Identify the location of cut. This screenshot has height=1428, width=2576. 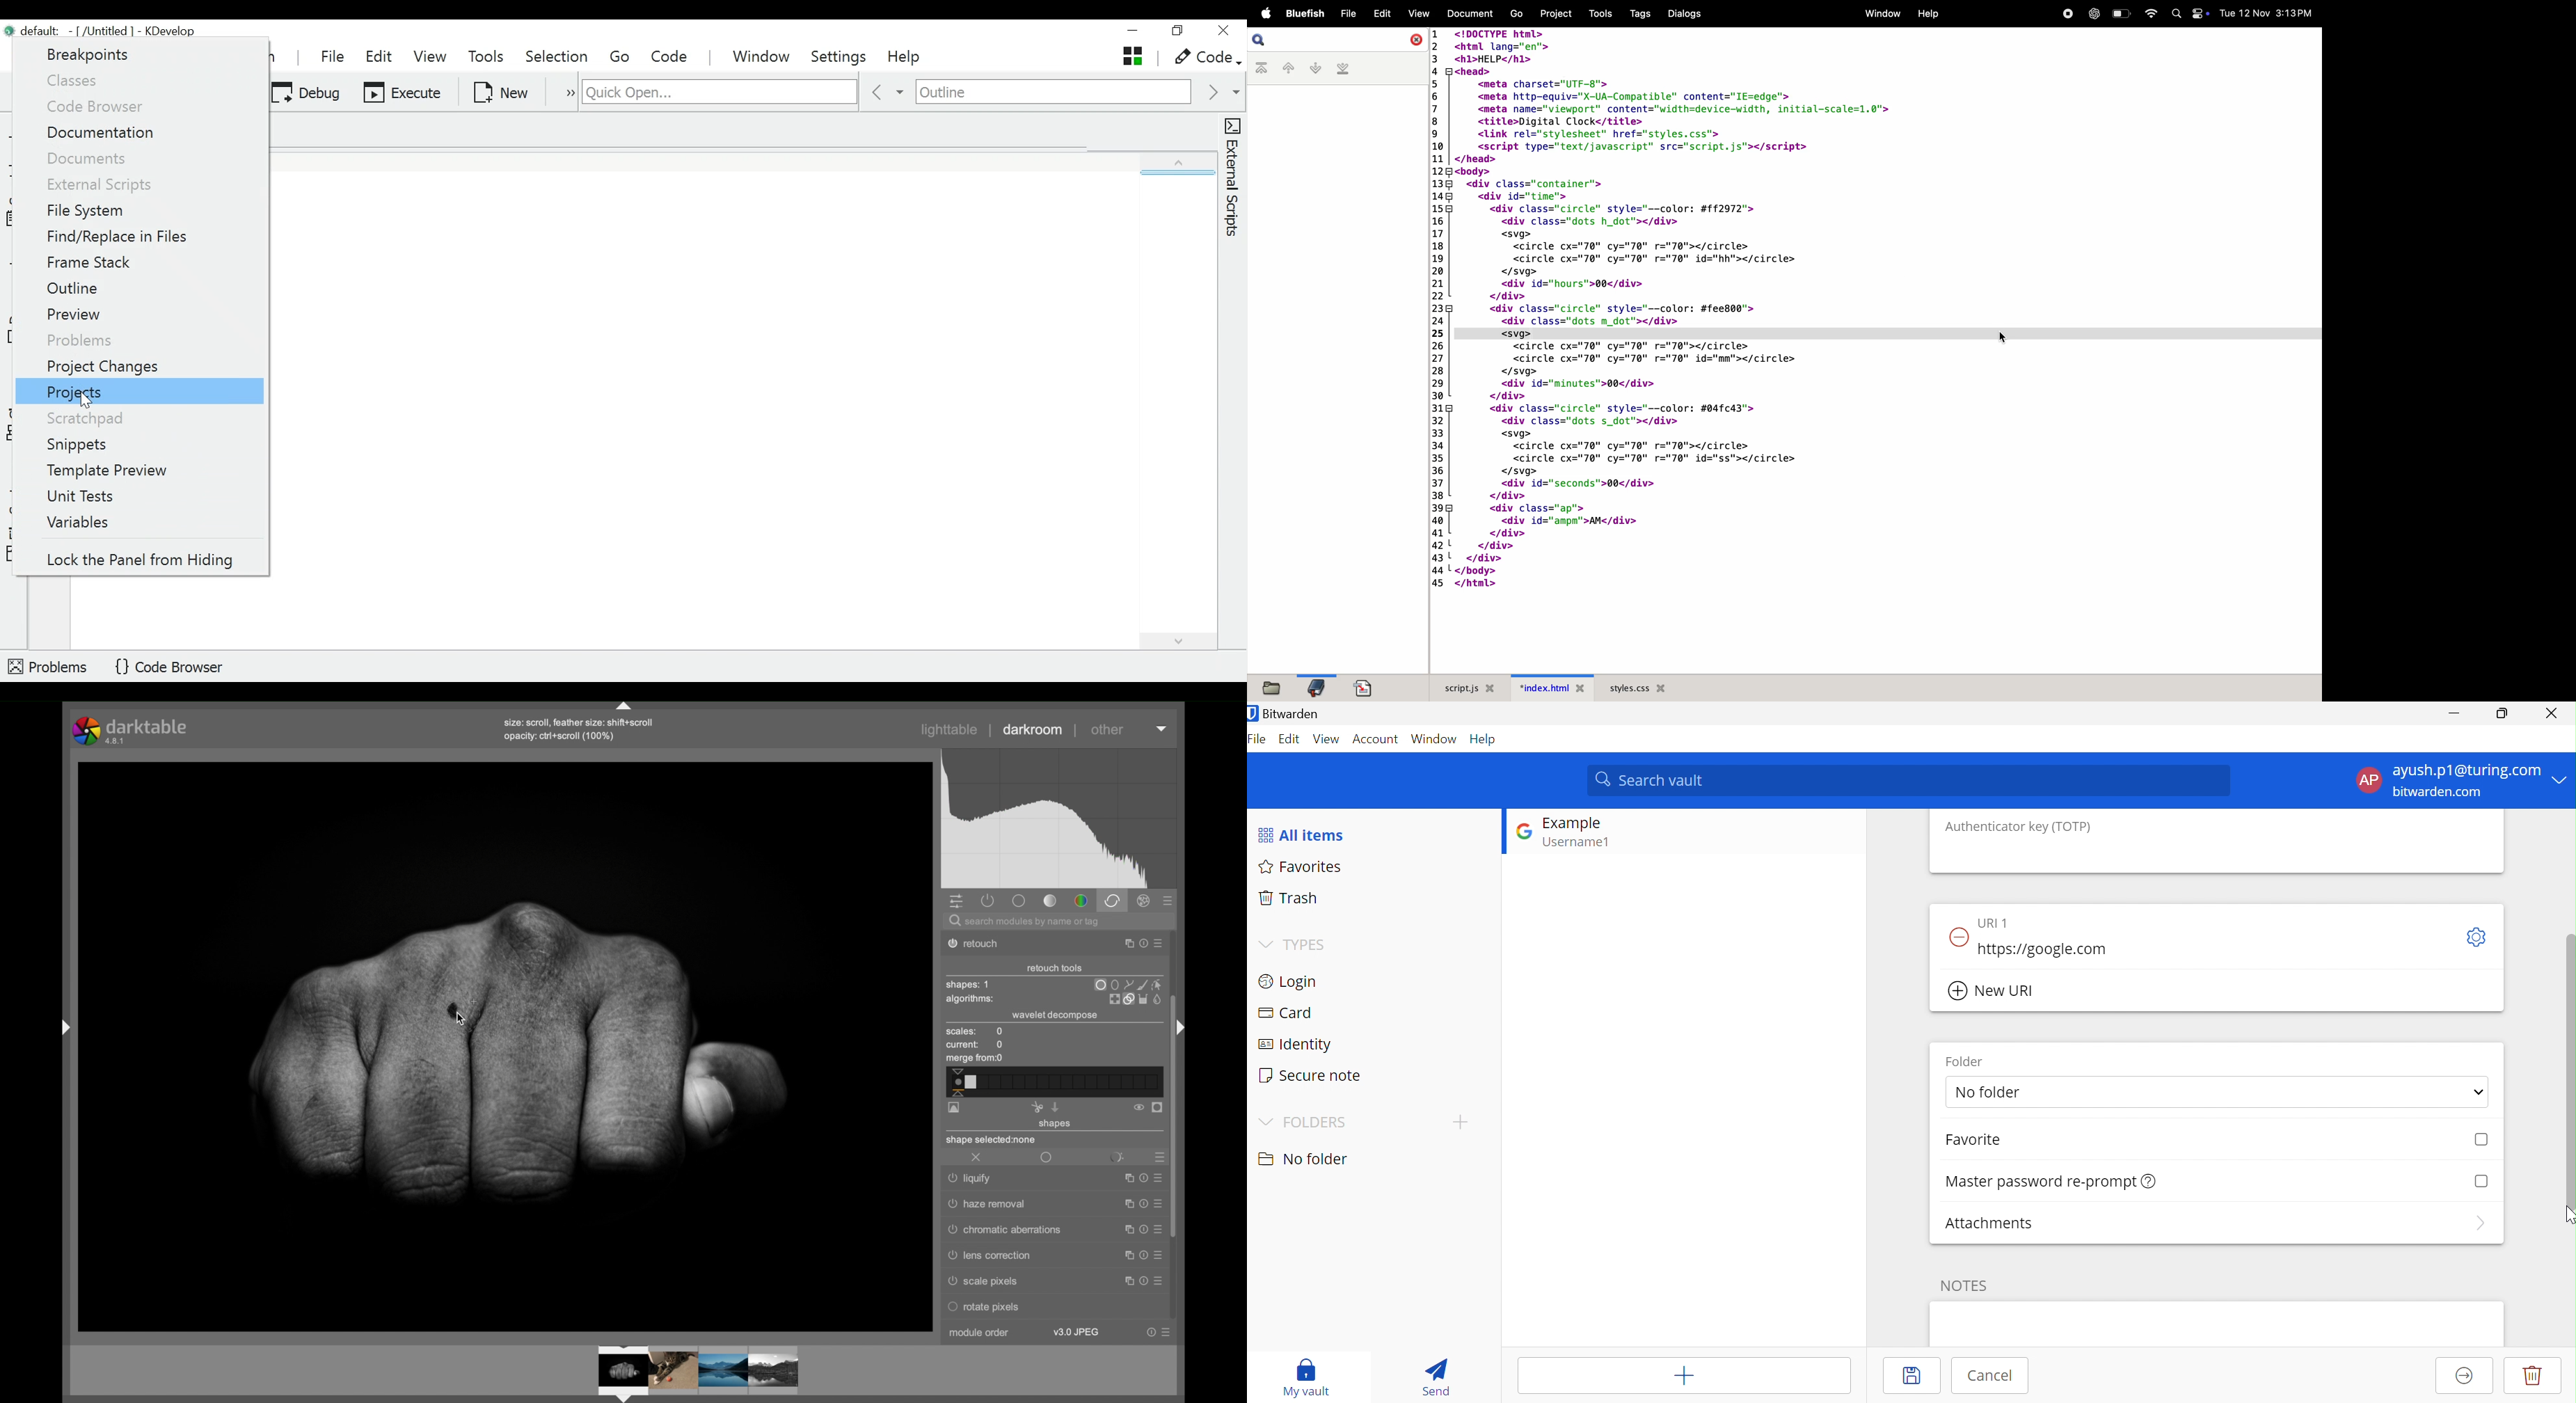
(1037, 1107).